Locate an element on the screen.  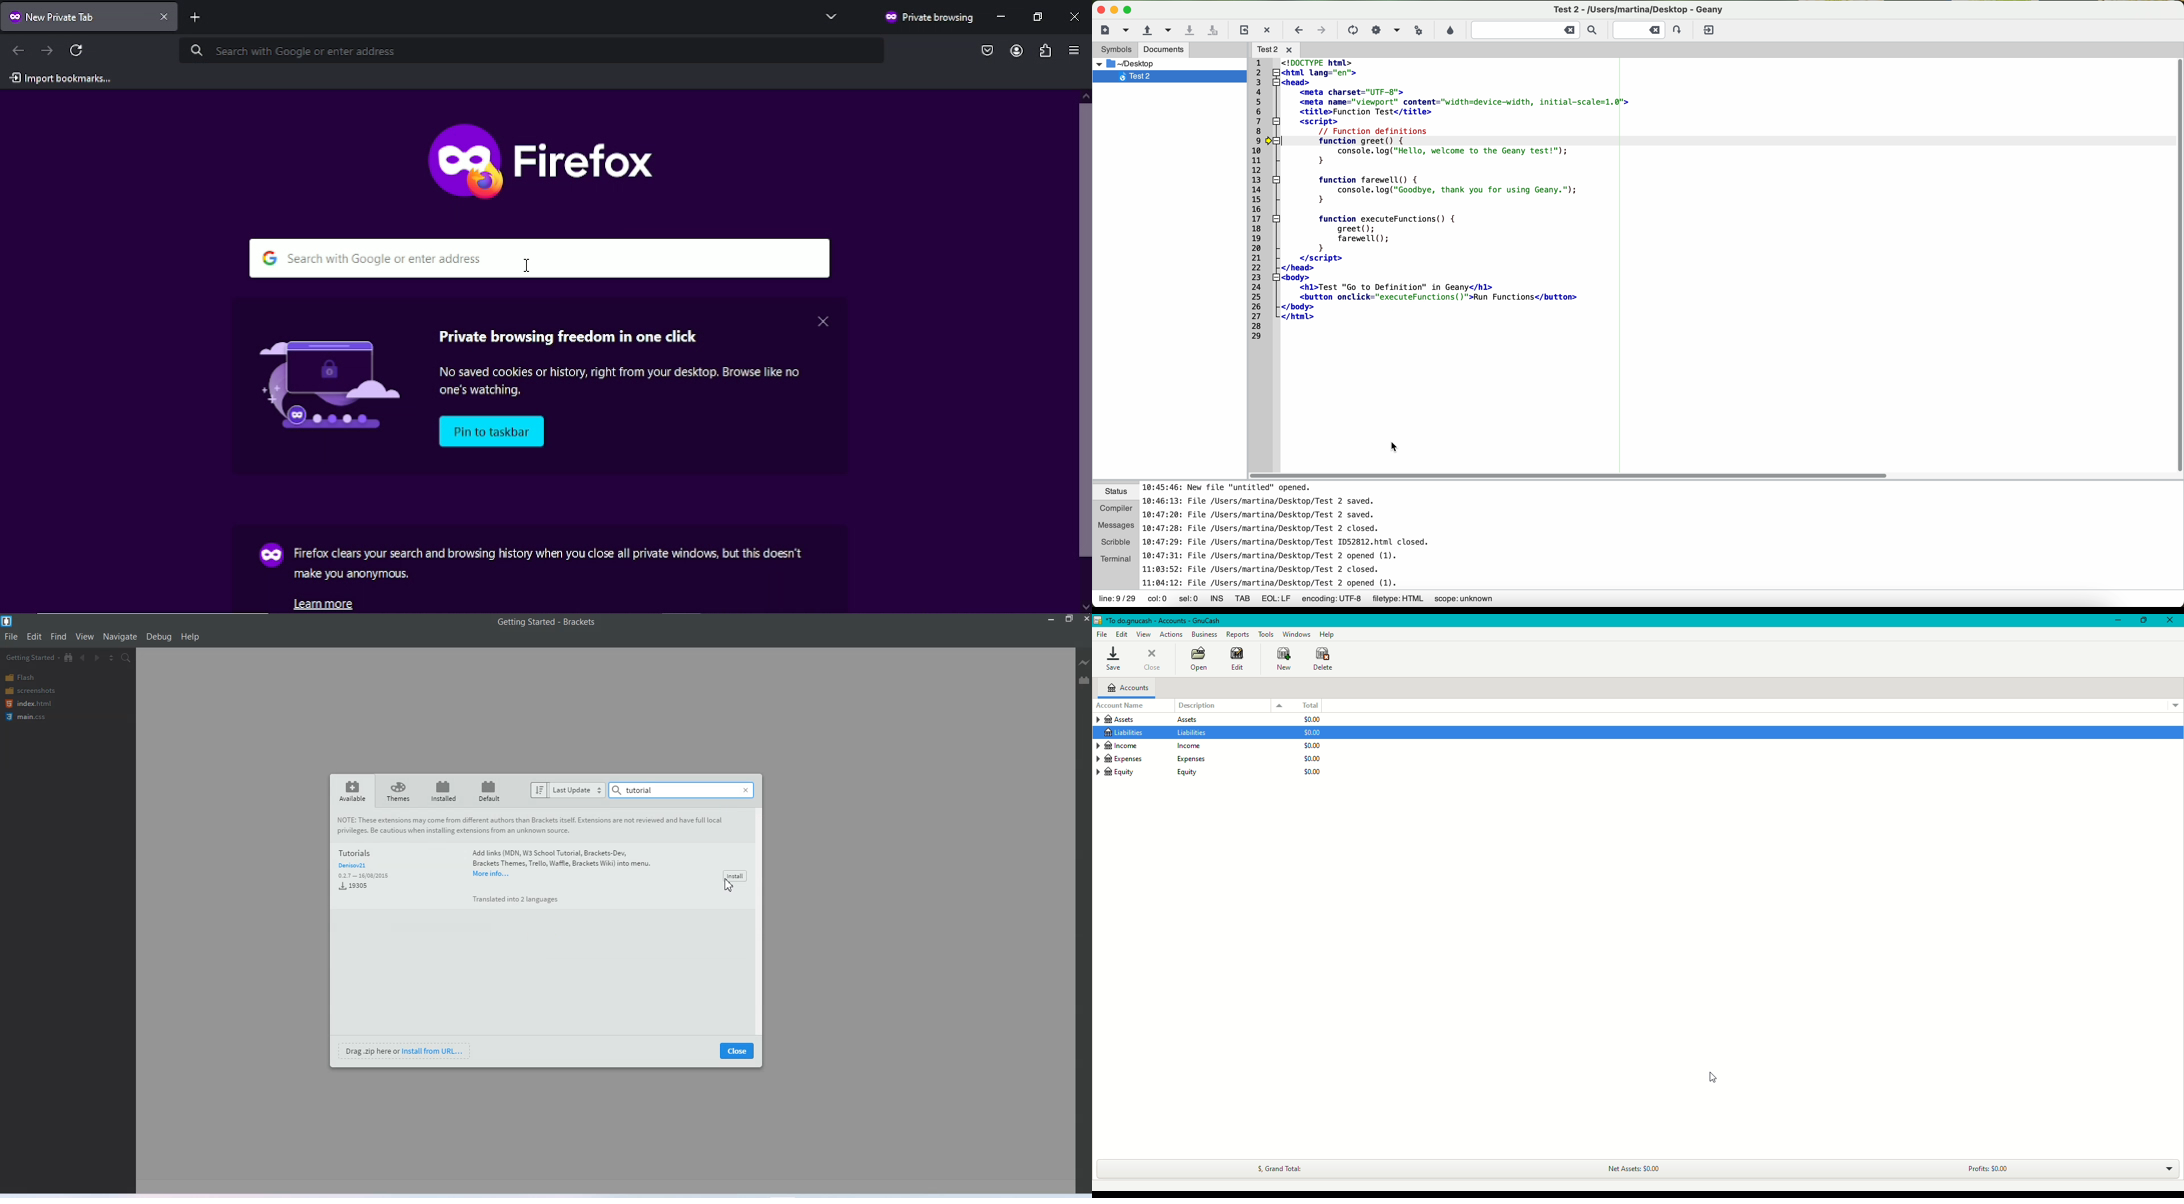
save all open files is located at coordinates (1213, 32).